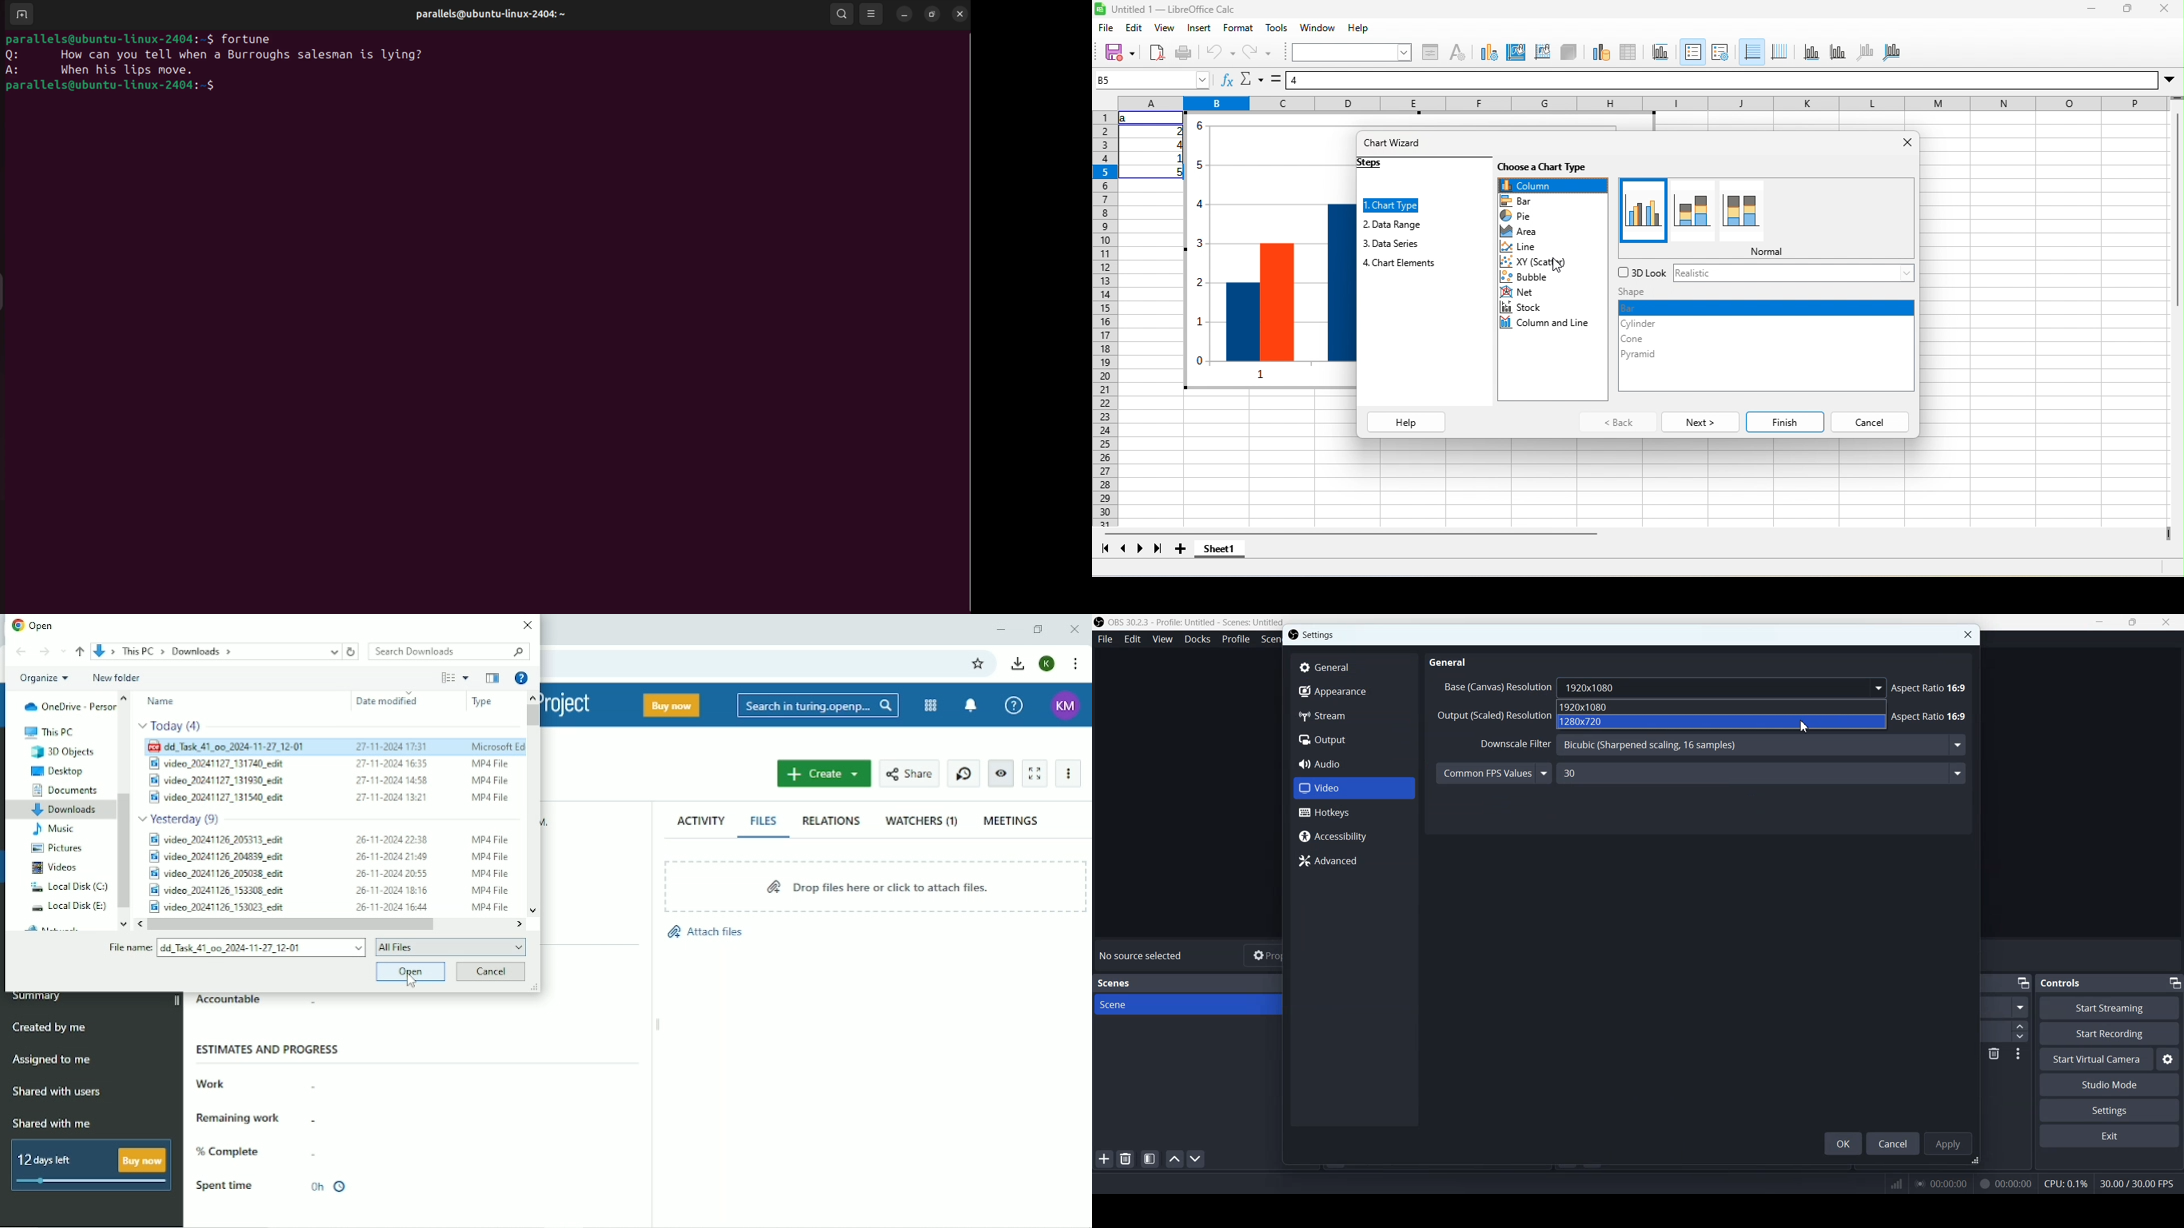  I want to click on View, so click(1162, 639).